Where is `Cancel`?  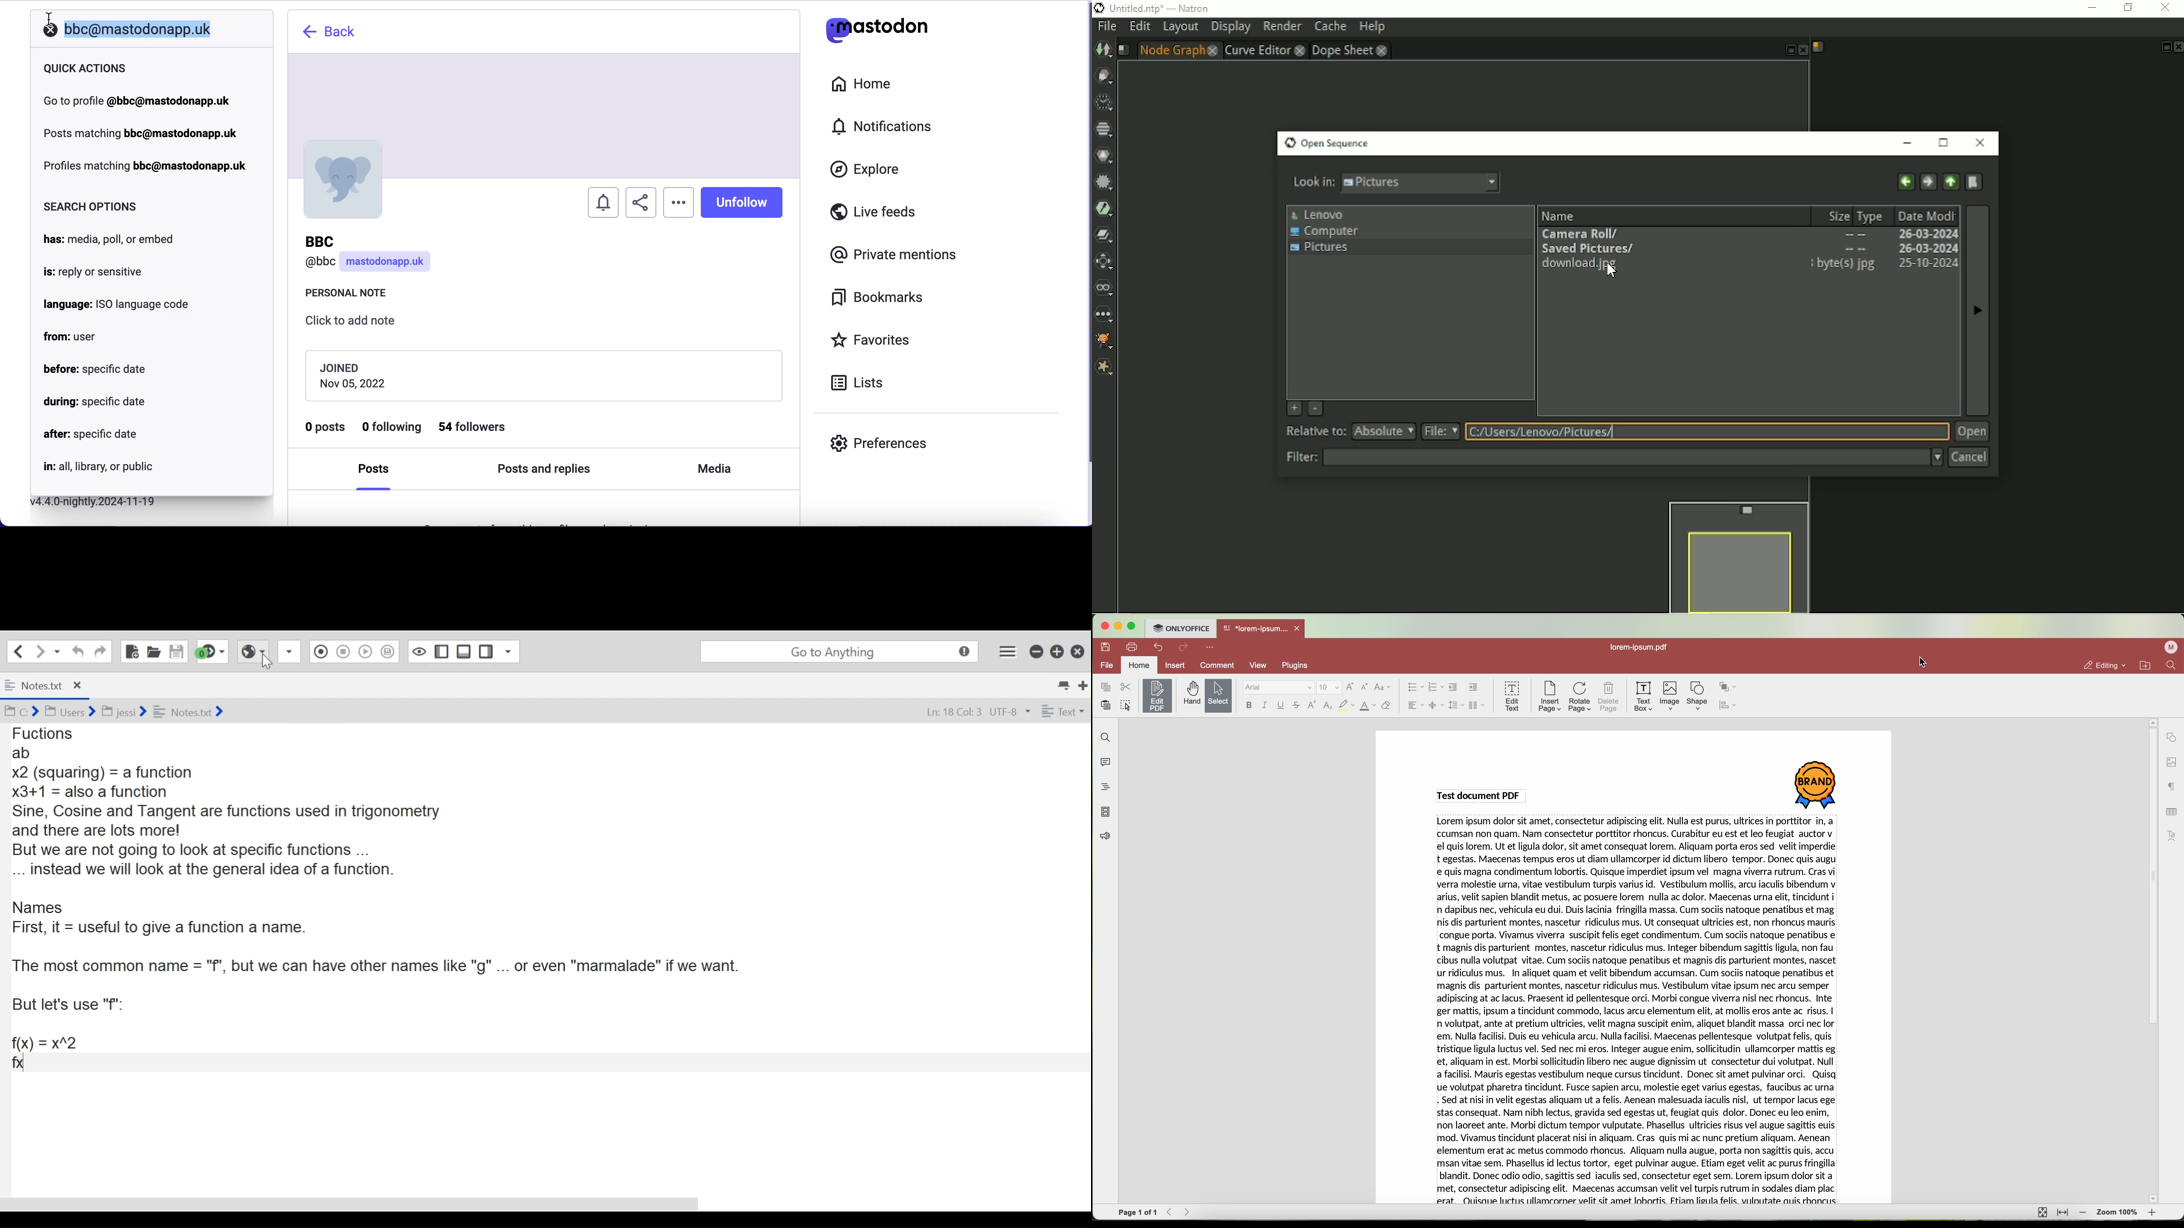
Cancel is located at coordinates (1968, 457).